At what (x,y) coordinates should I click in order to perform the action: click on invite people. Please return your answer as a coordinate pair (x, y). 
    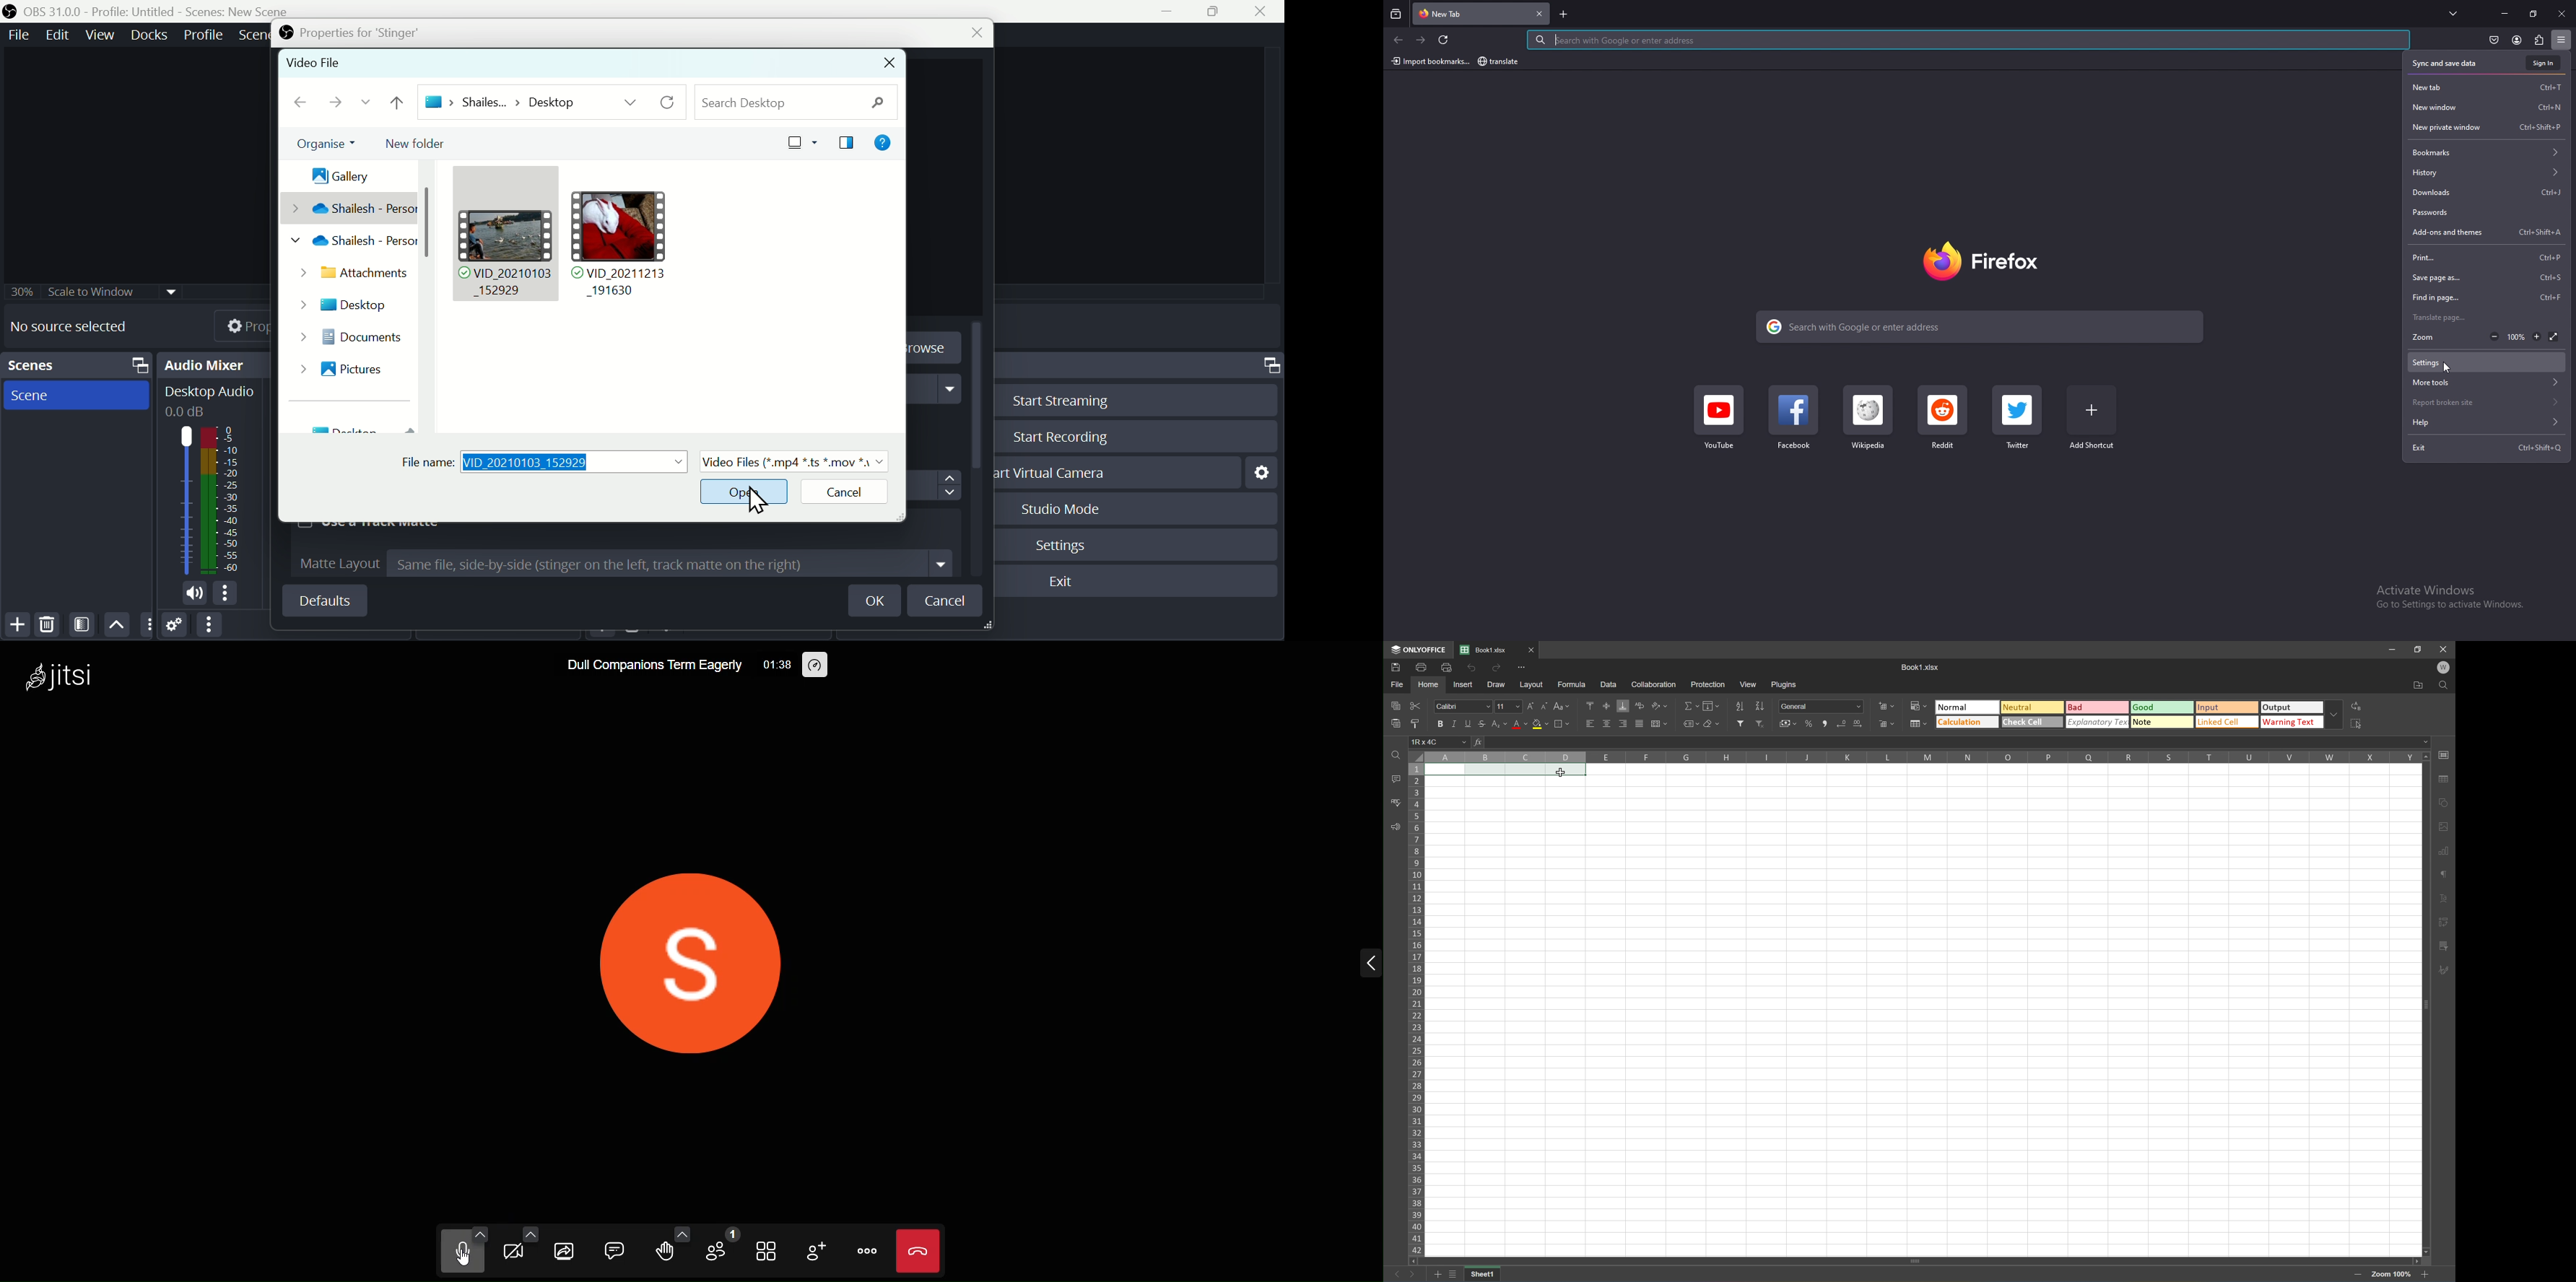
    Looking at the image, I should click on (814, 1250).